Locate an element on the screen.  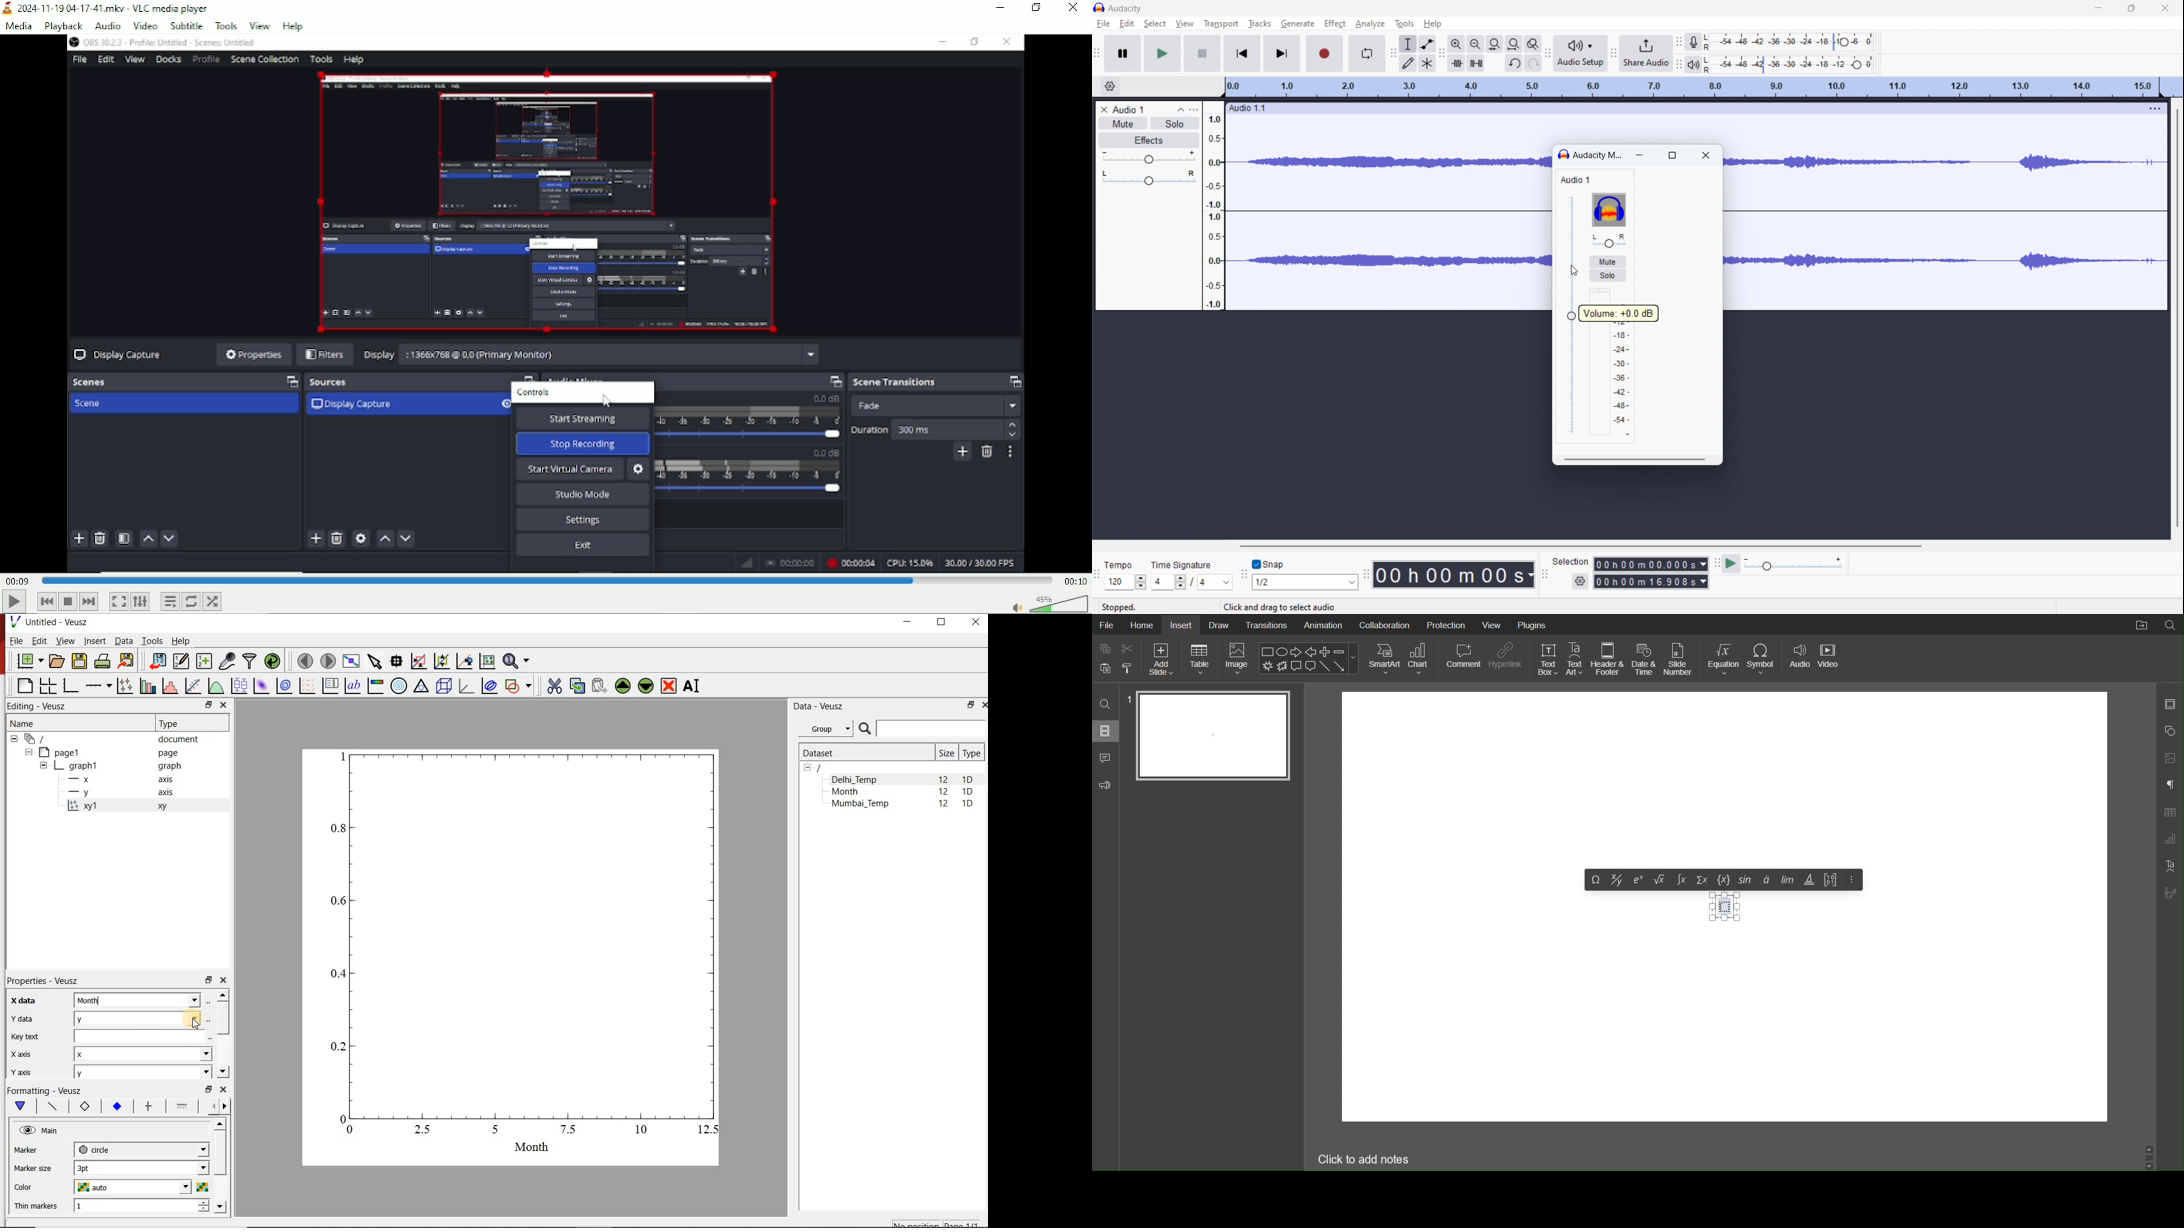
minimize is located at coordinates (1642, 156).